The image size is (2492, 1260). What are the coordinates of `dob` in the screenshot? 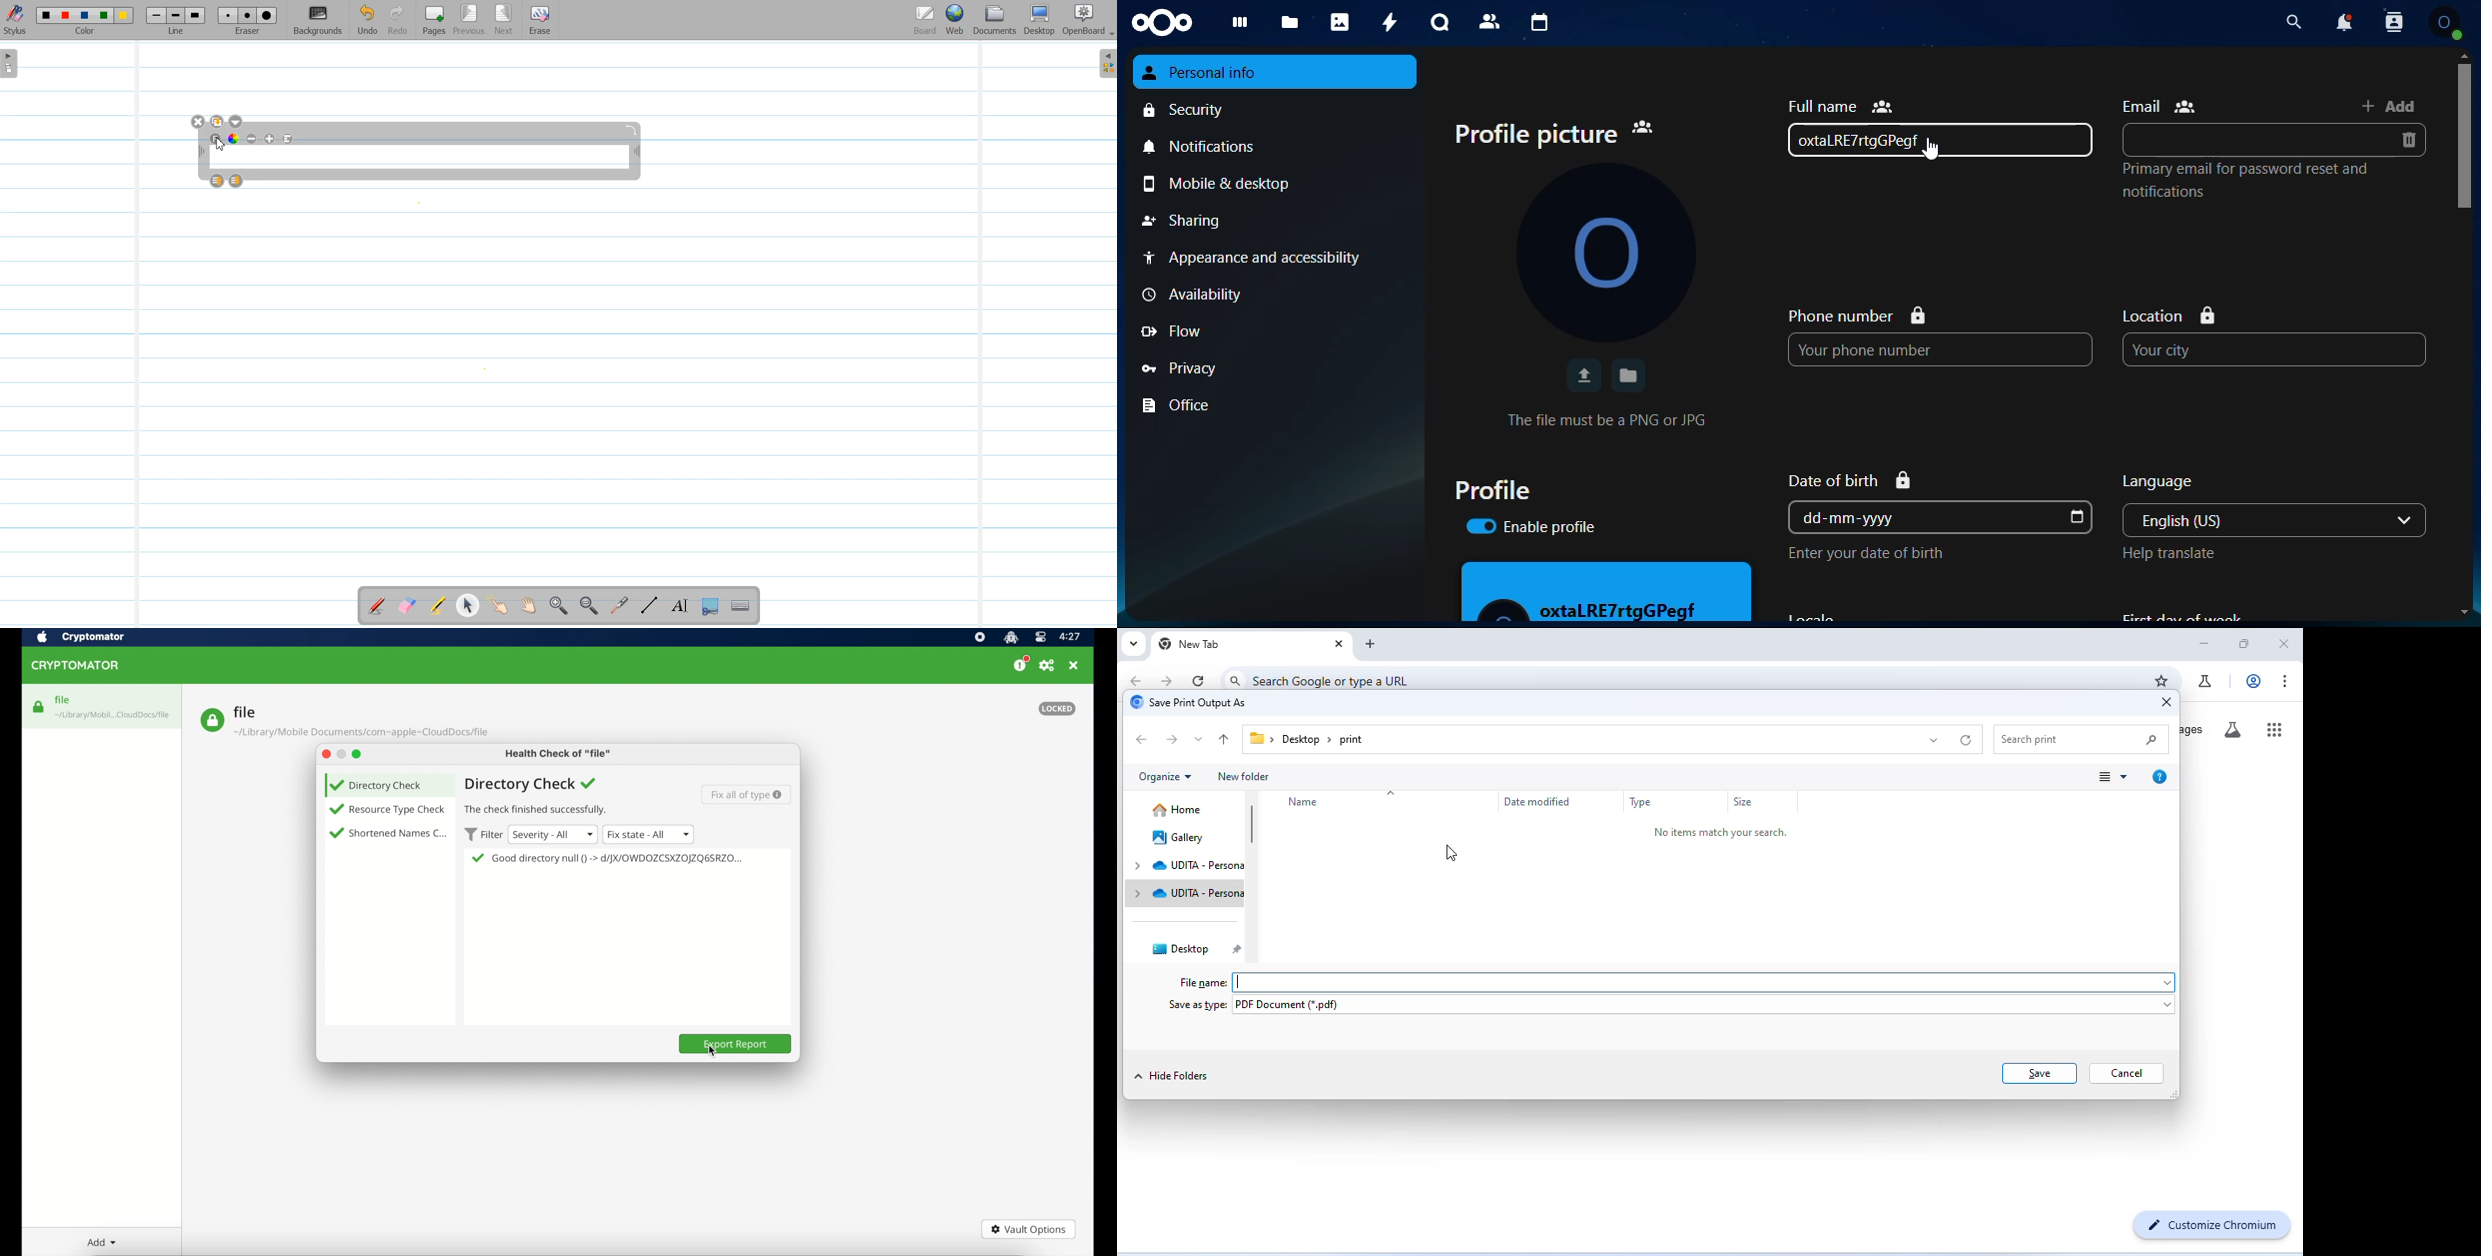 It's located at (2075, 518).